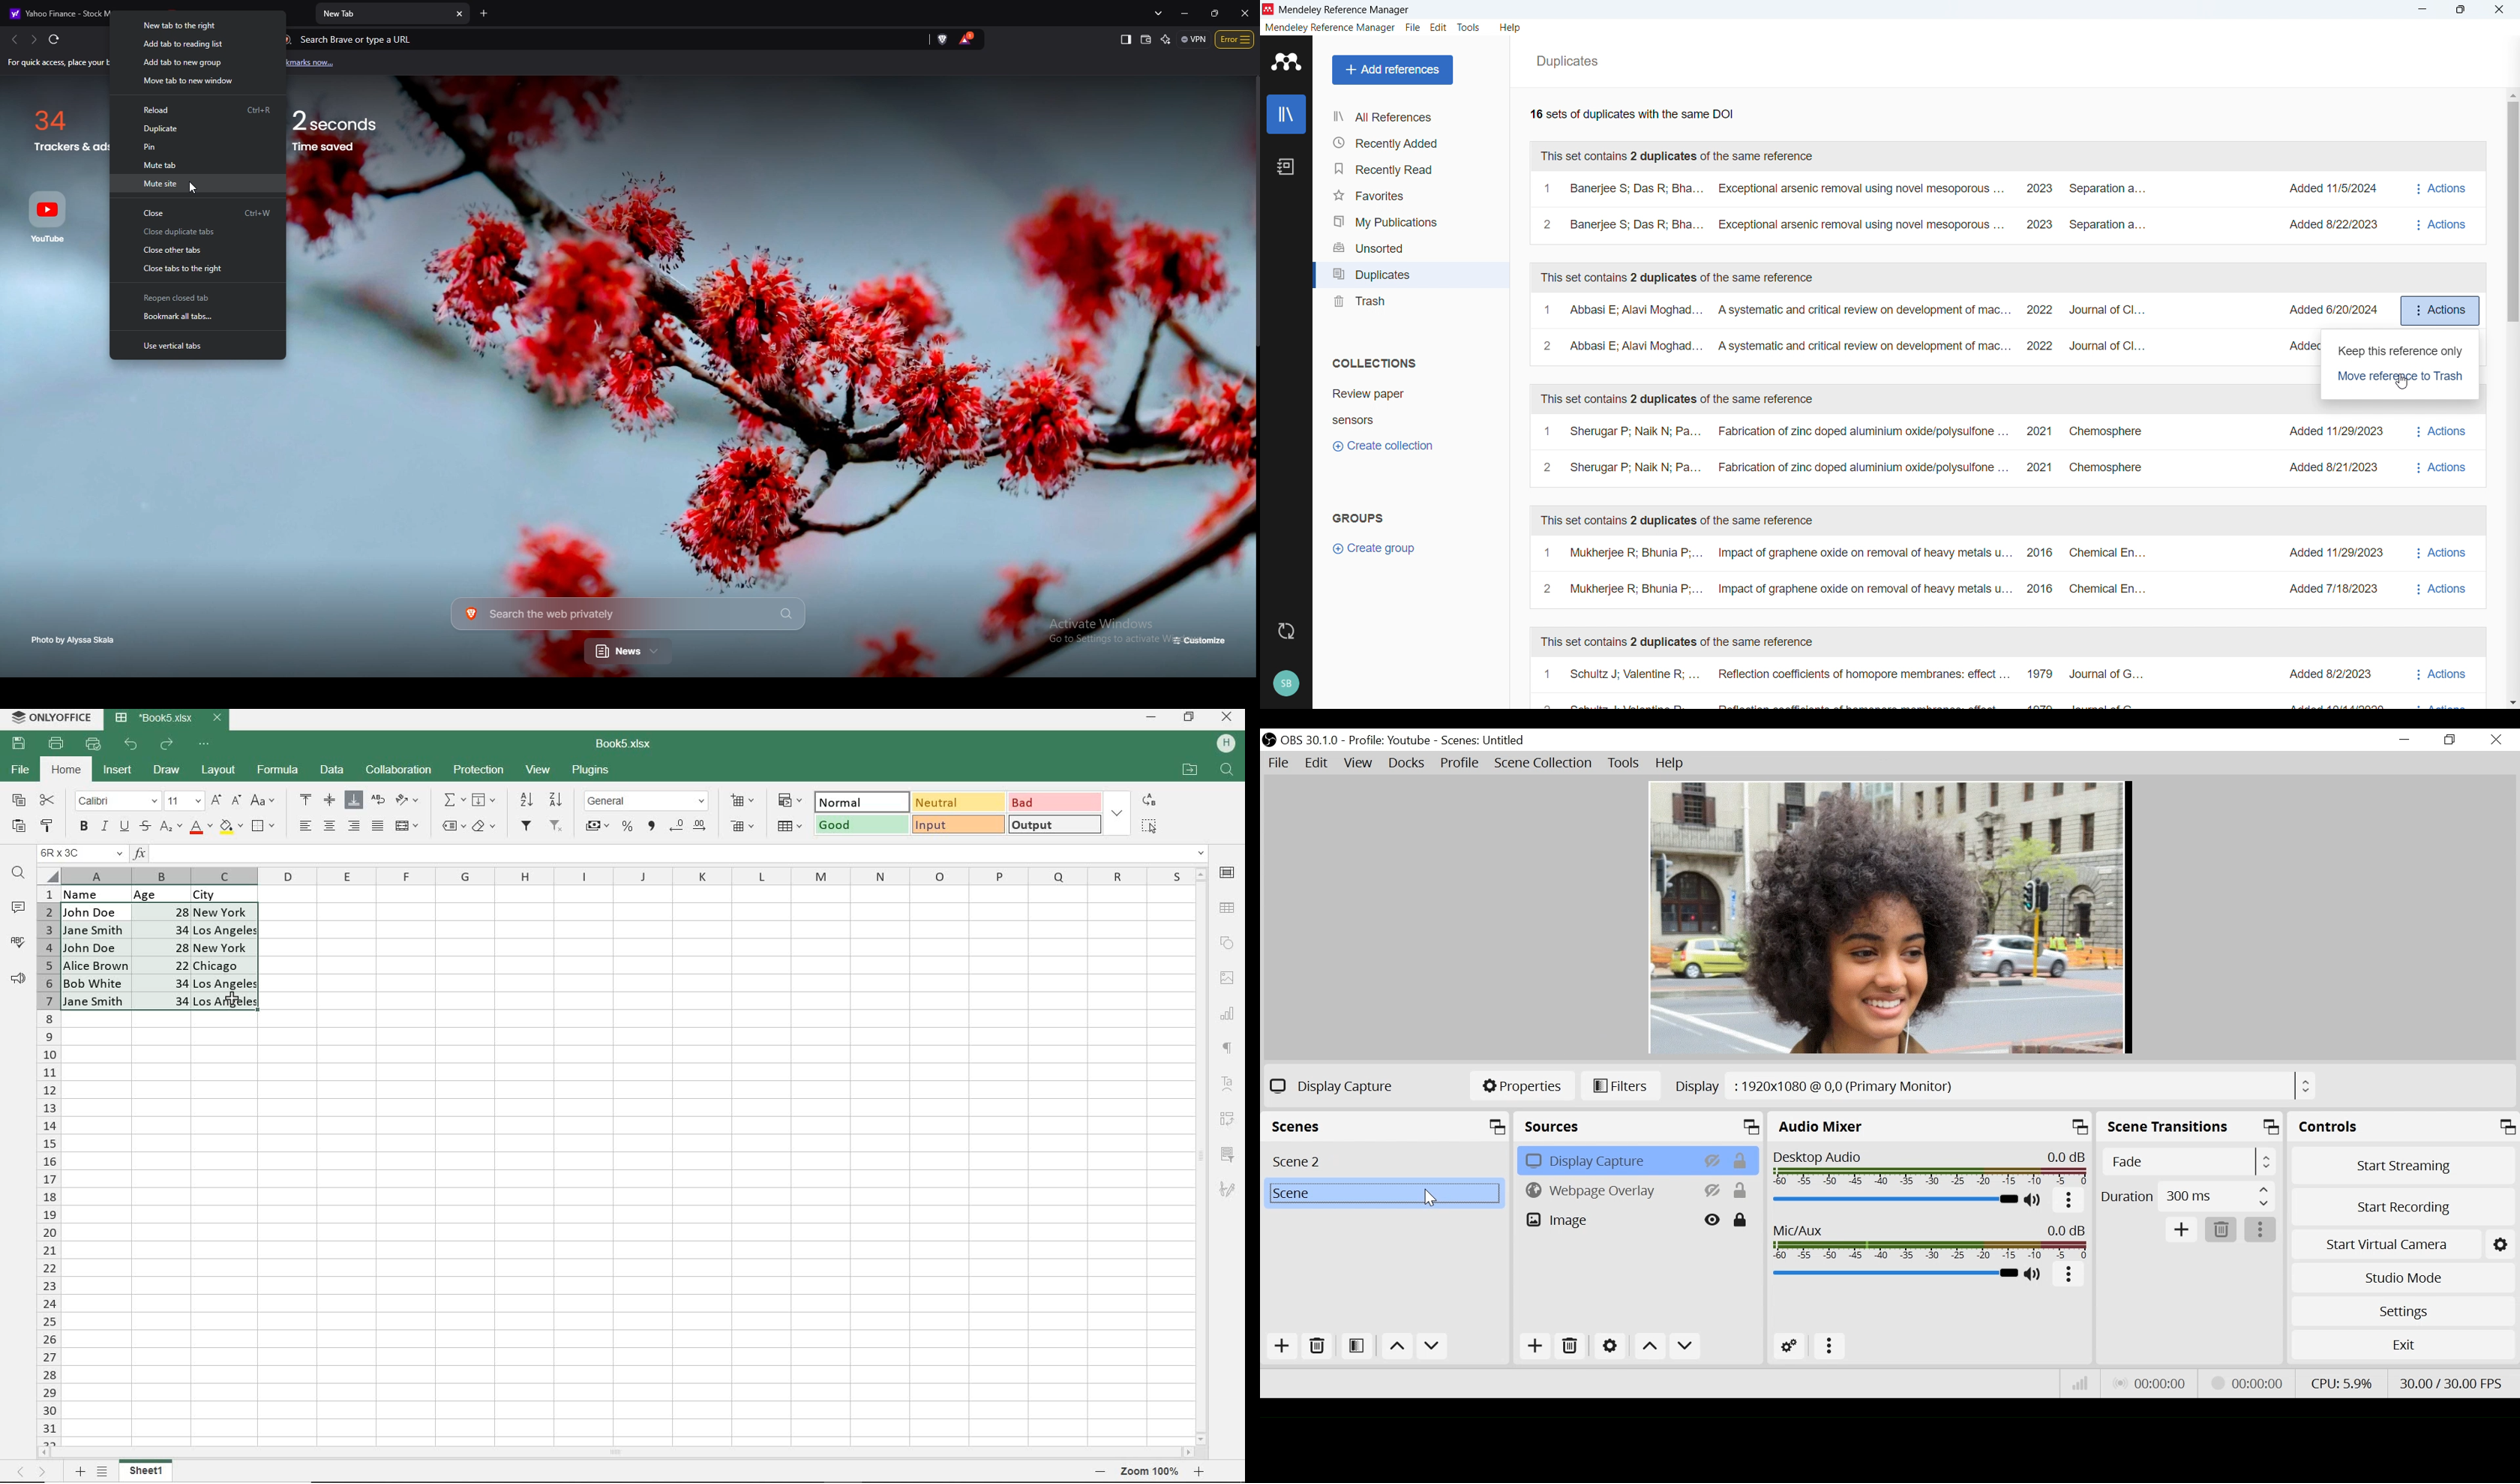 The width and height of the screenshot is (2520, 1484). What do you see at coordinates (1228, 872) in the screenshot?
I see `CELL SETTINGS` at bounding box center [1228, 872].